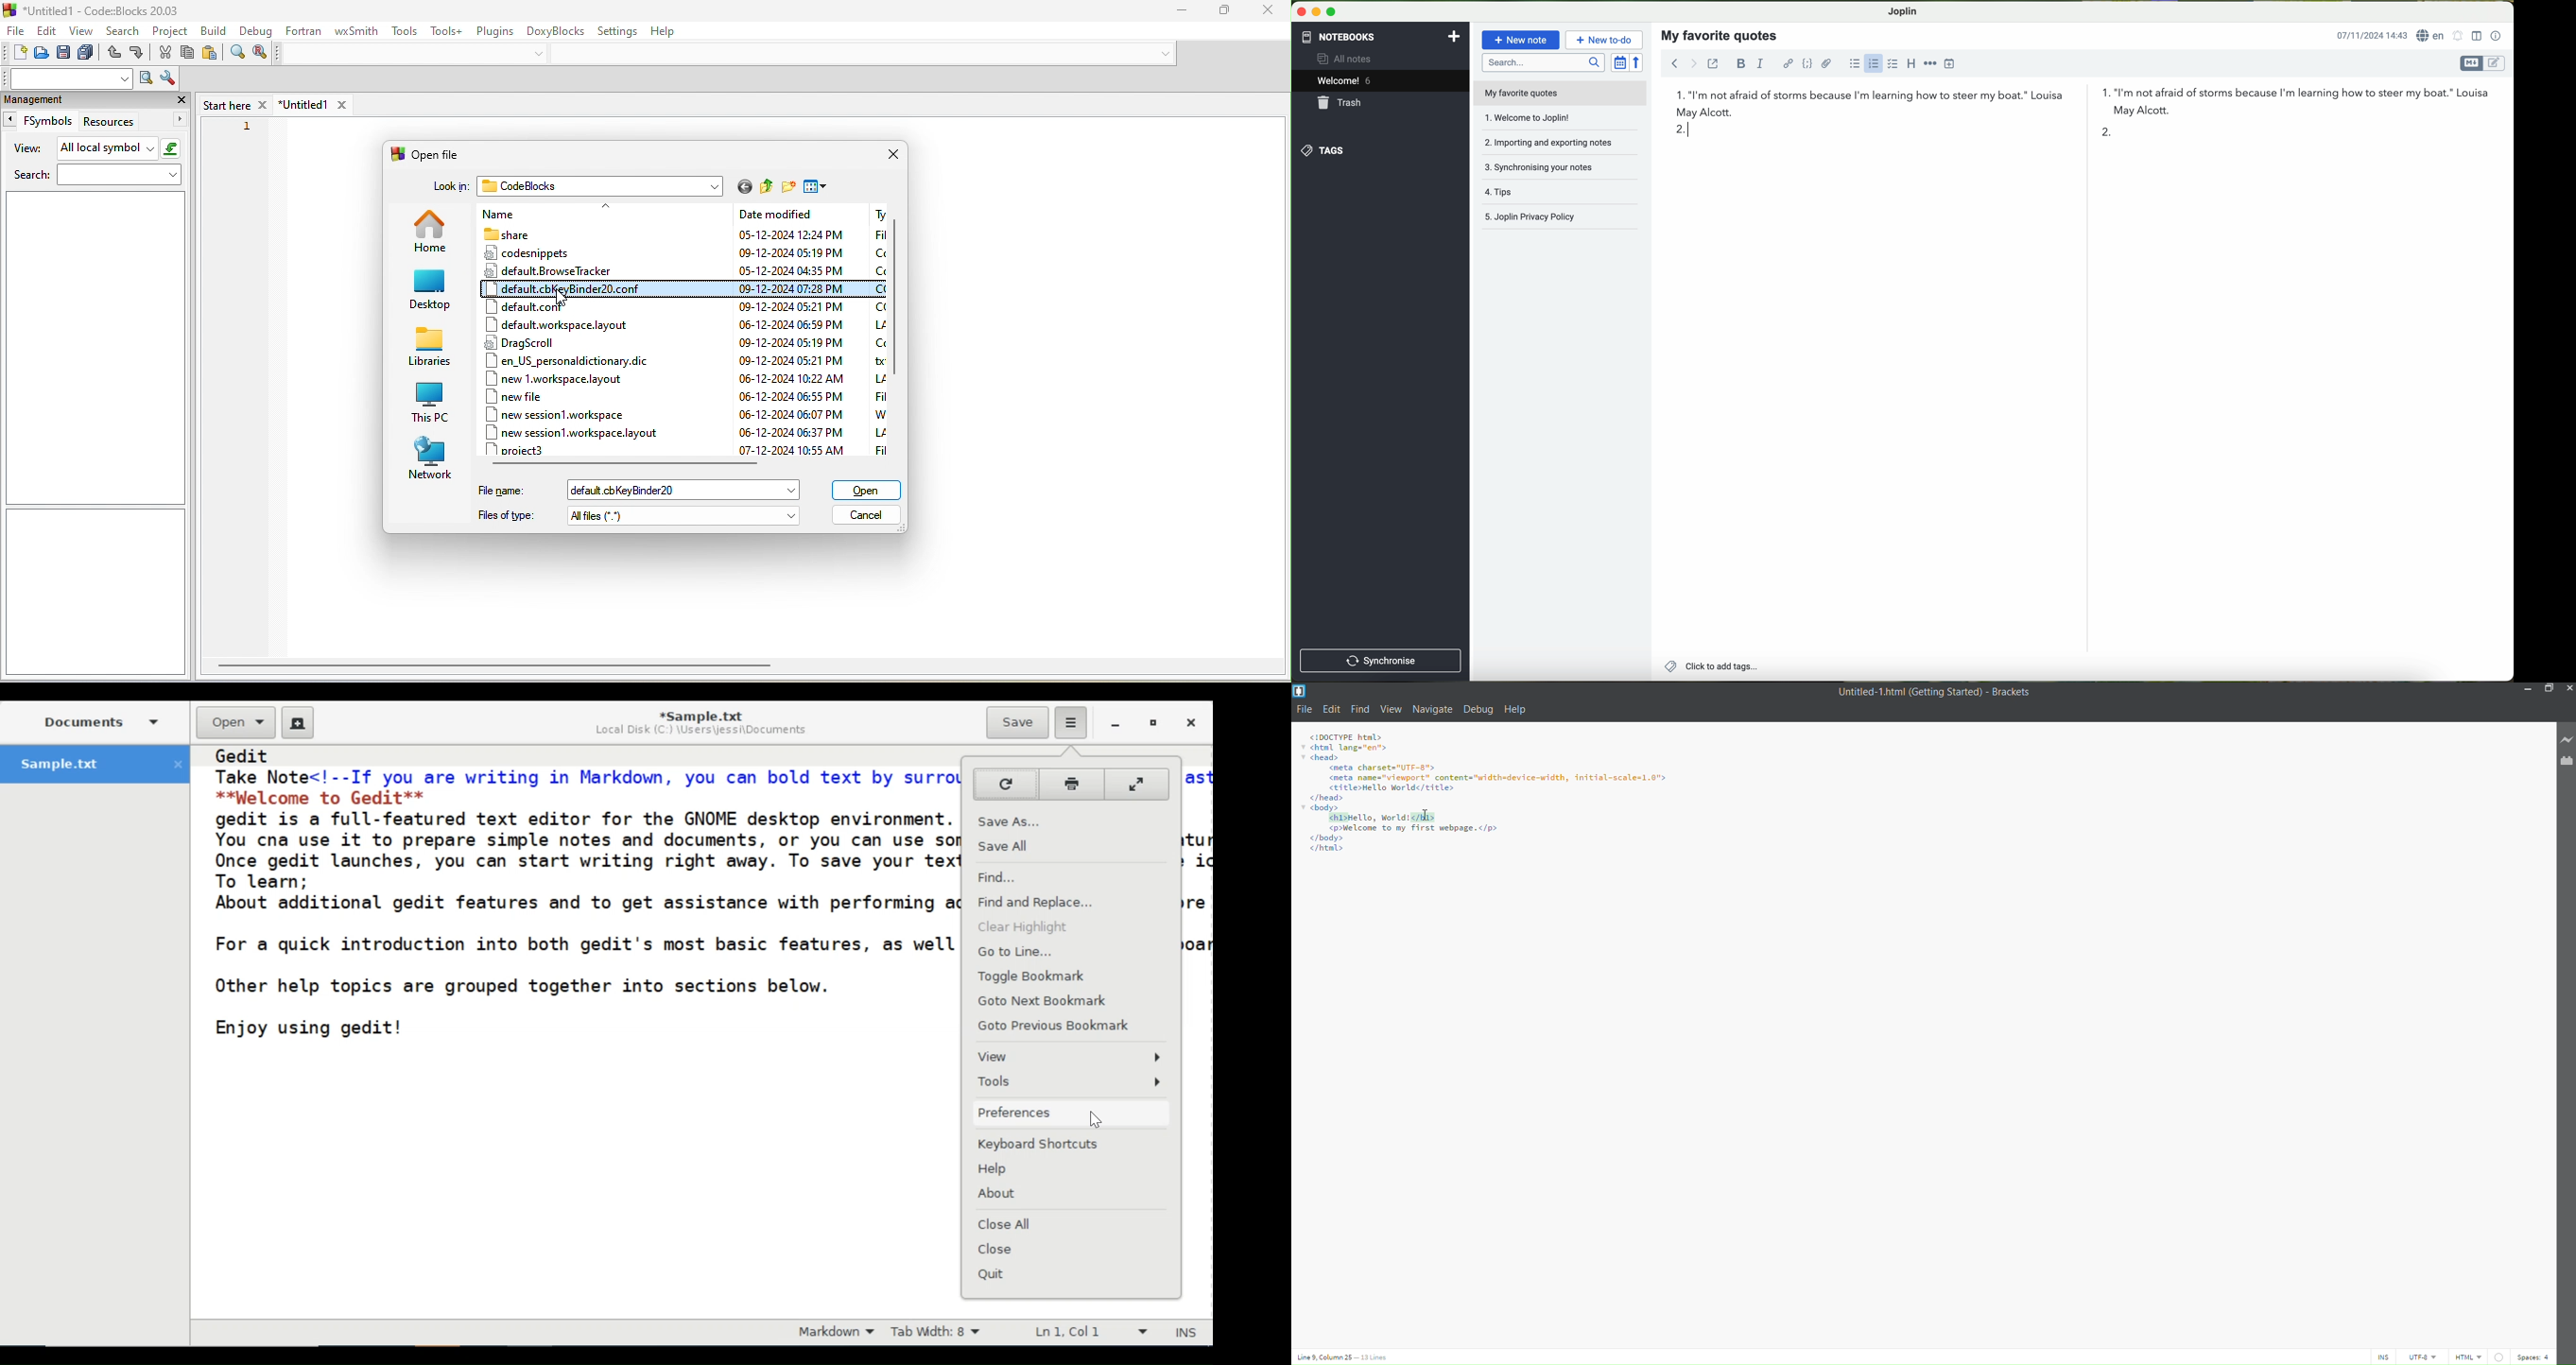  I want to click on navigation arrows, so click(1680, 63).